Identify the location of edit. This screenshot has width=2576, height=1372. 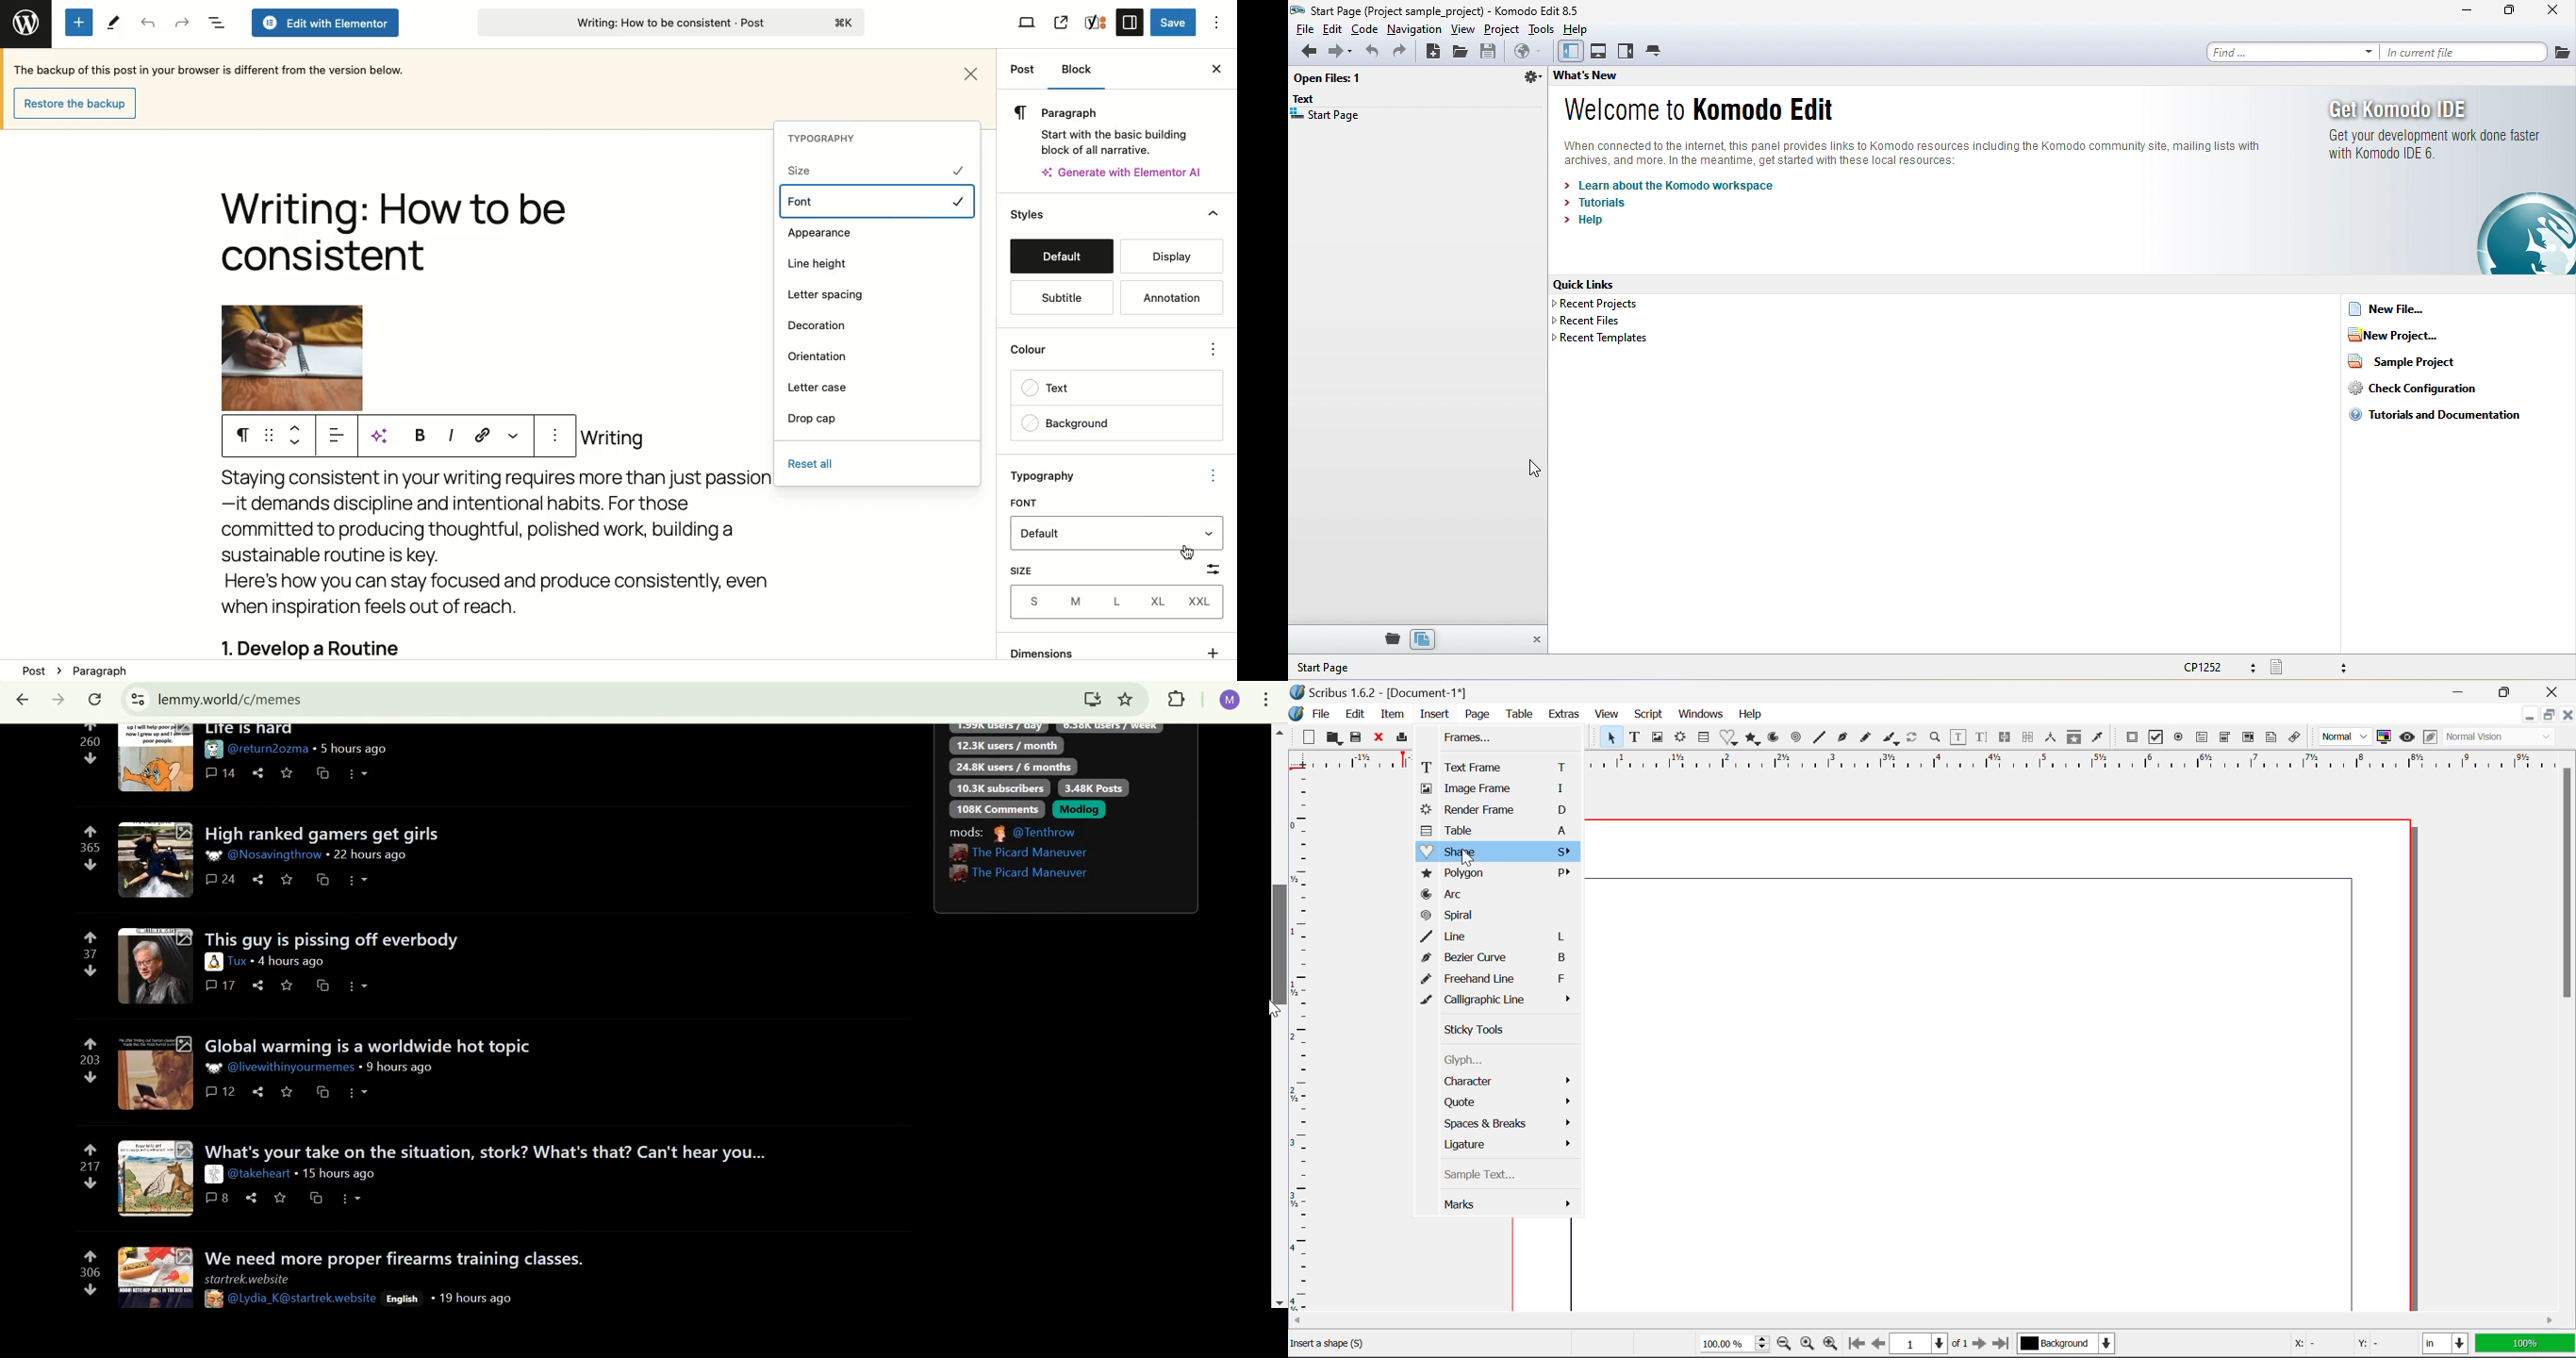
(1333, 28).